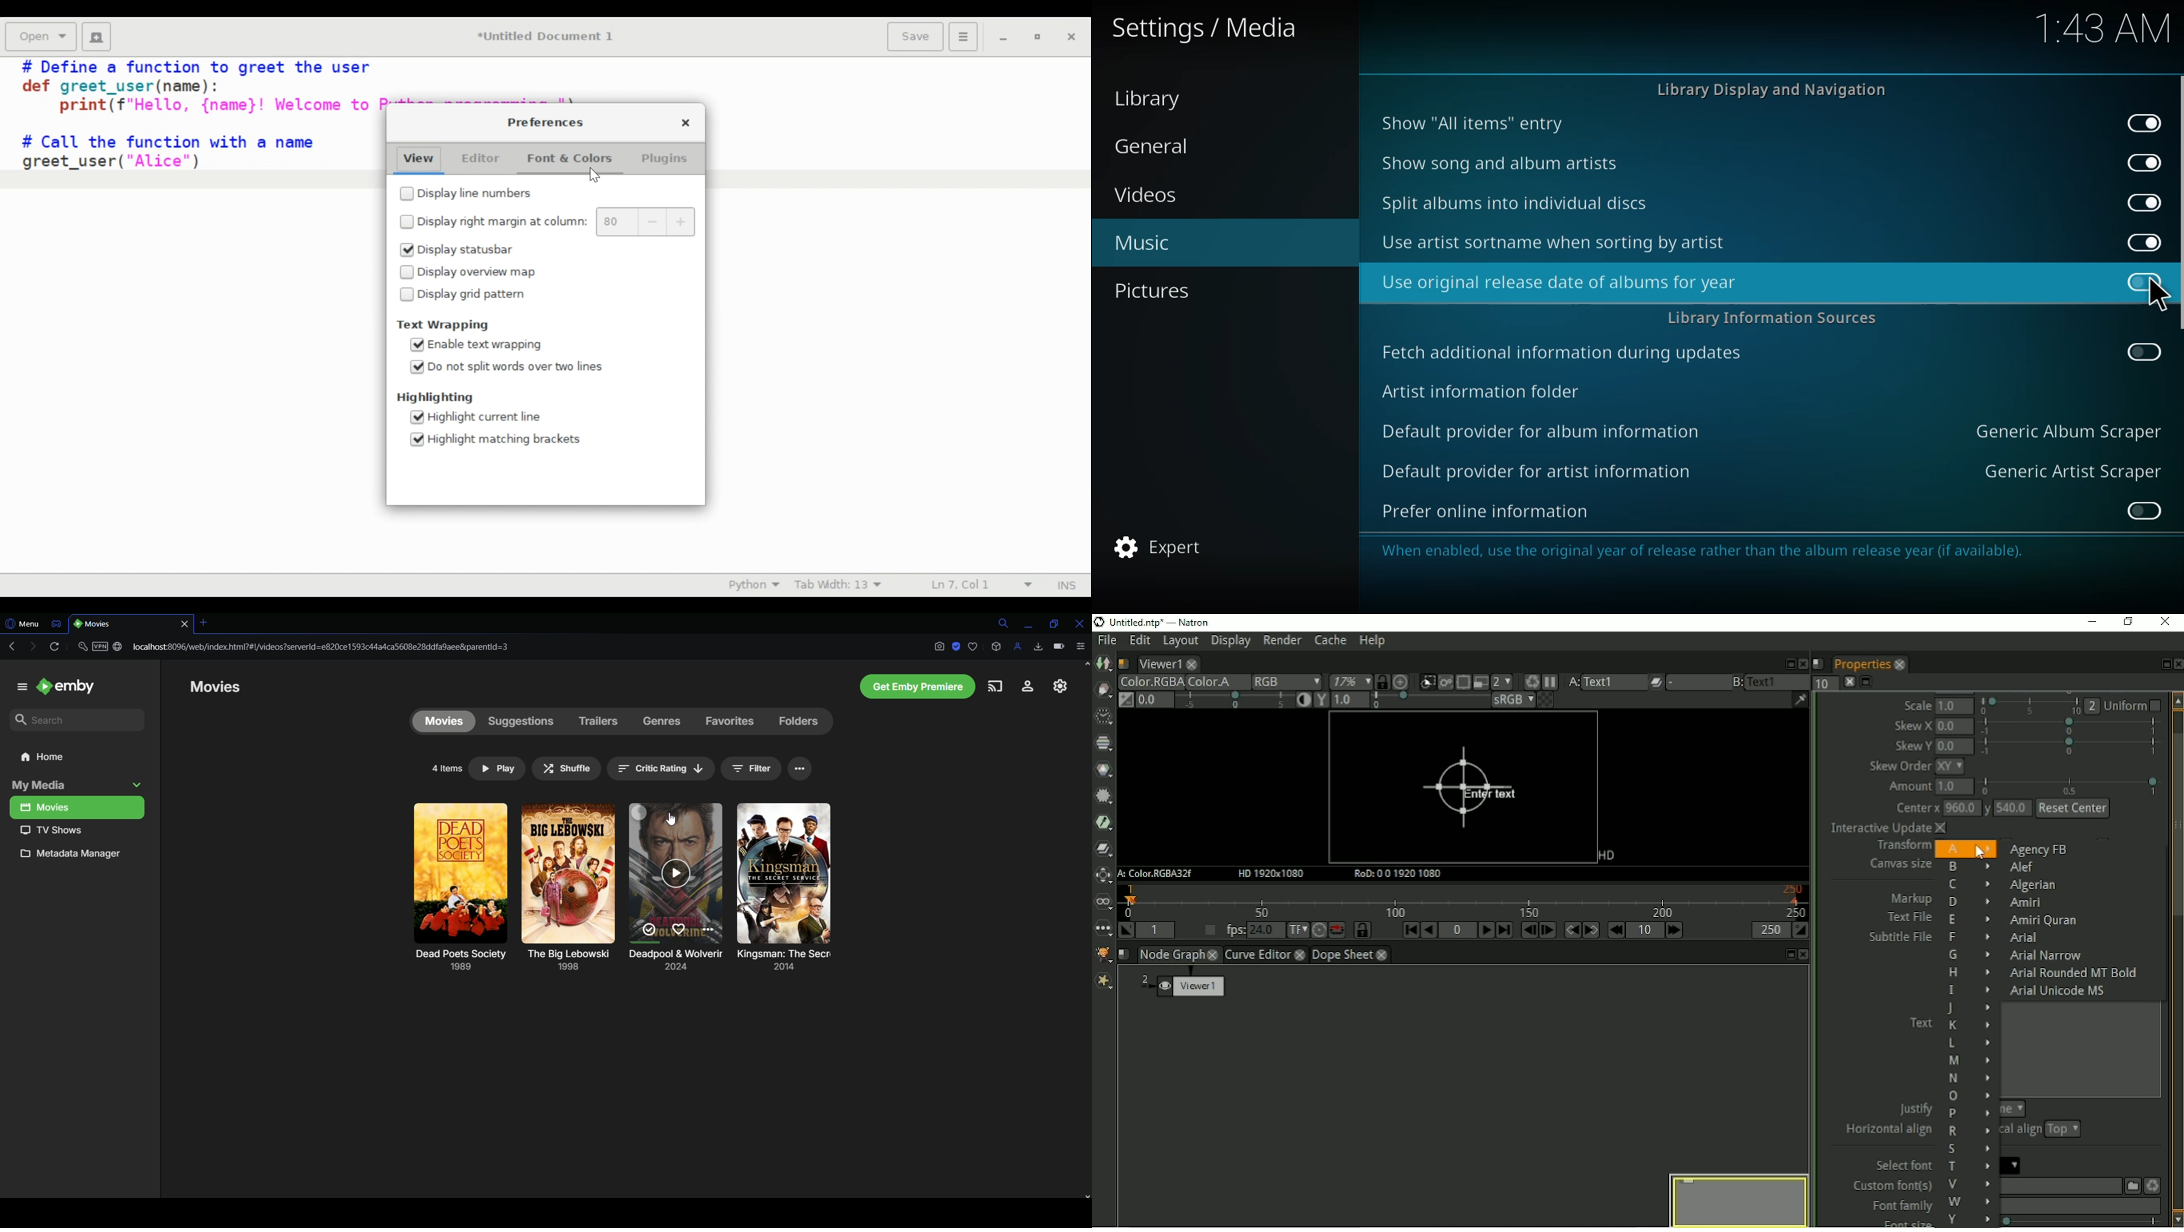 The image size is (2184, 1232). I want to click on split albums, so click(1516, 204).